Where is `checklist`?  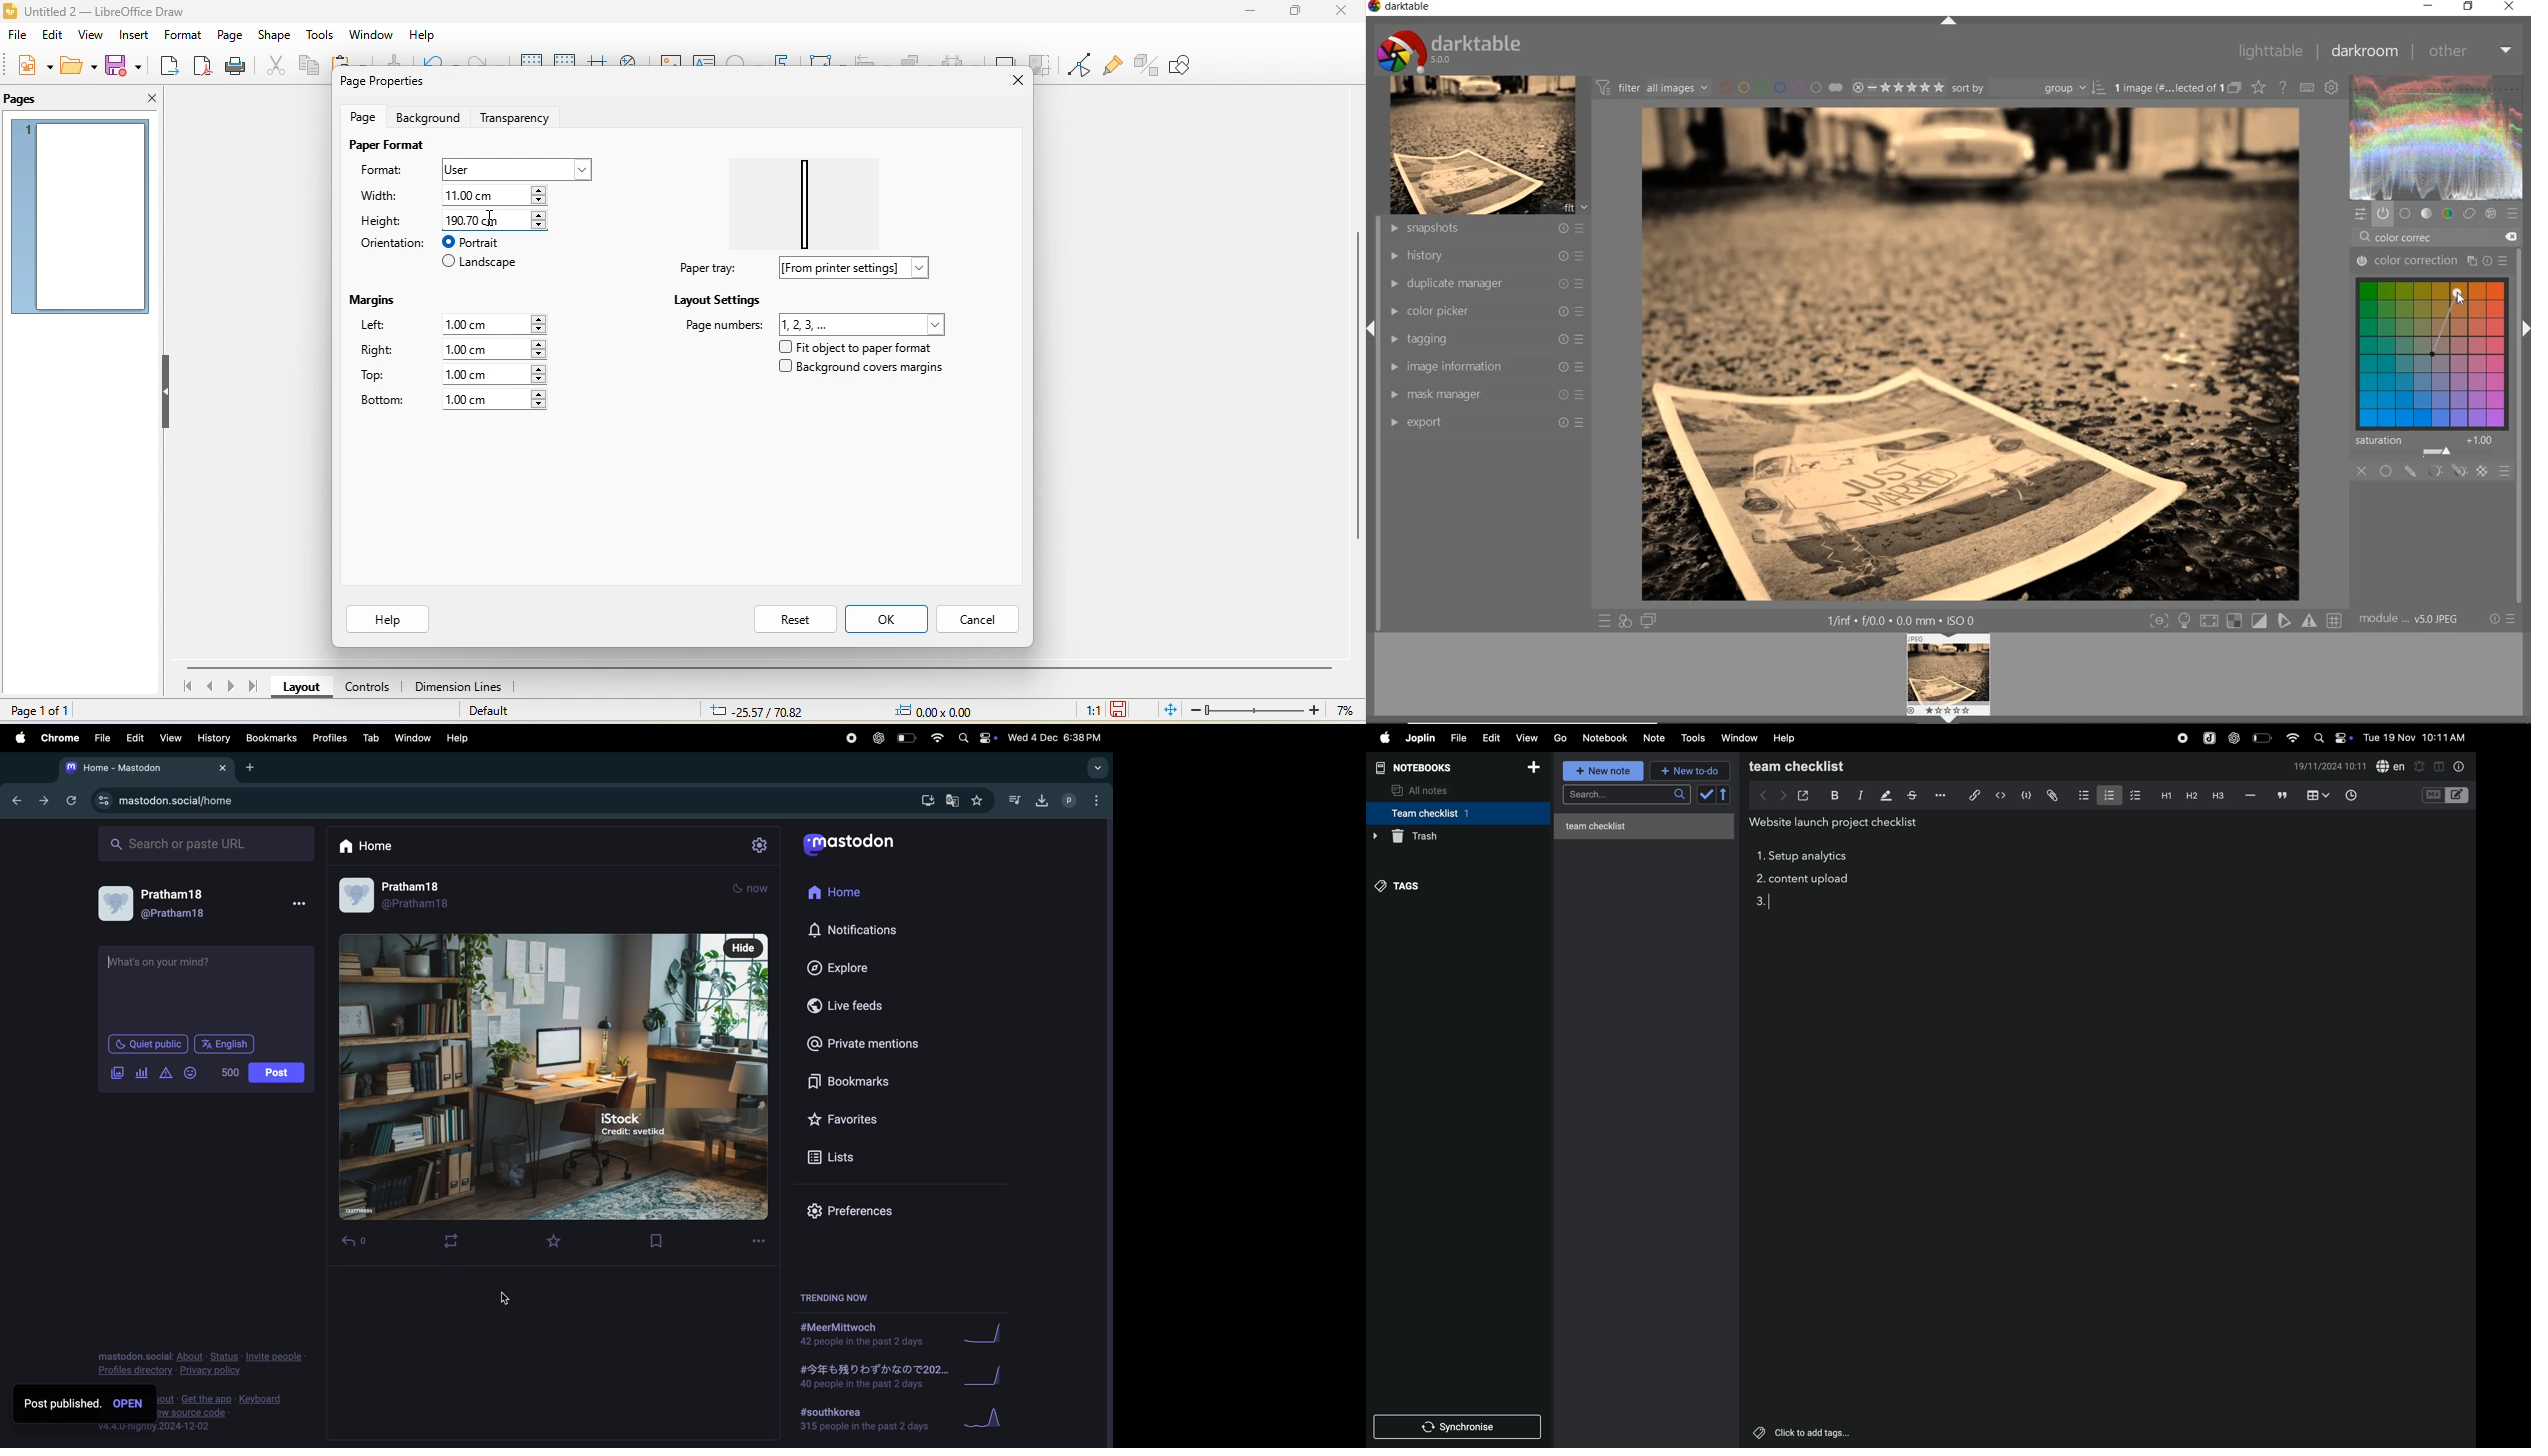 checklist is located at coordinates (2137, 796).